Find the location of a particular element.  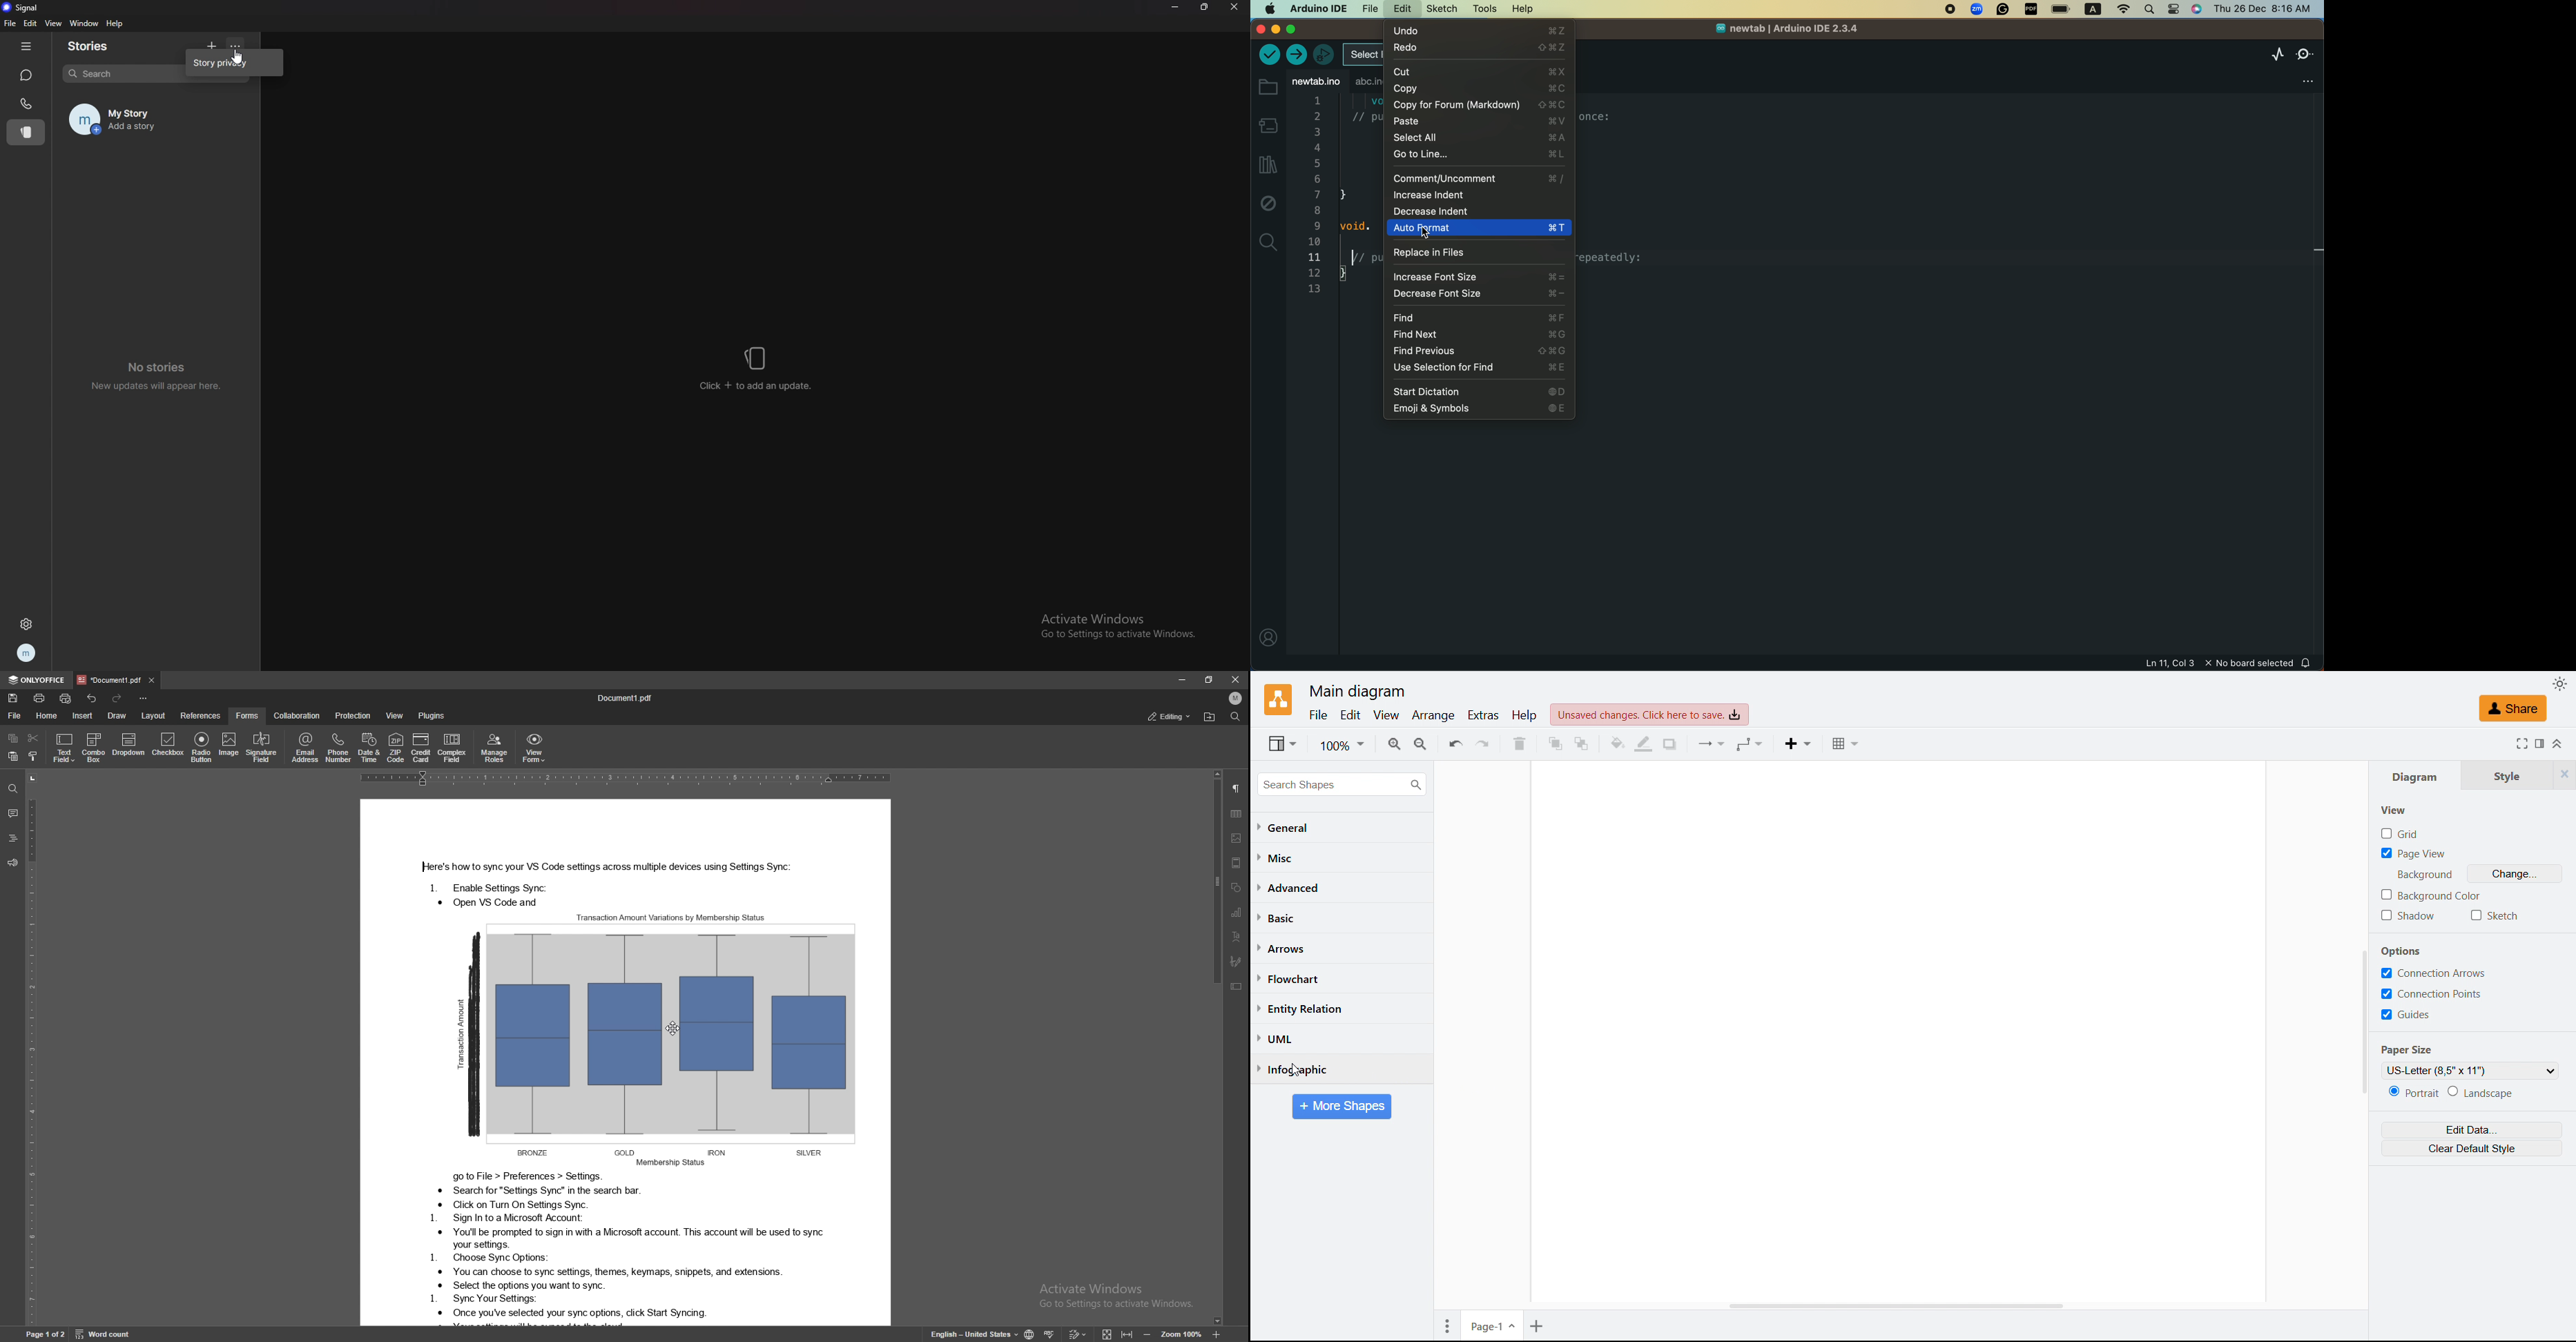

shape is located at coordinates (1236, 888).